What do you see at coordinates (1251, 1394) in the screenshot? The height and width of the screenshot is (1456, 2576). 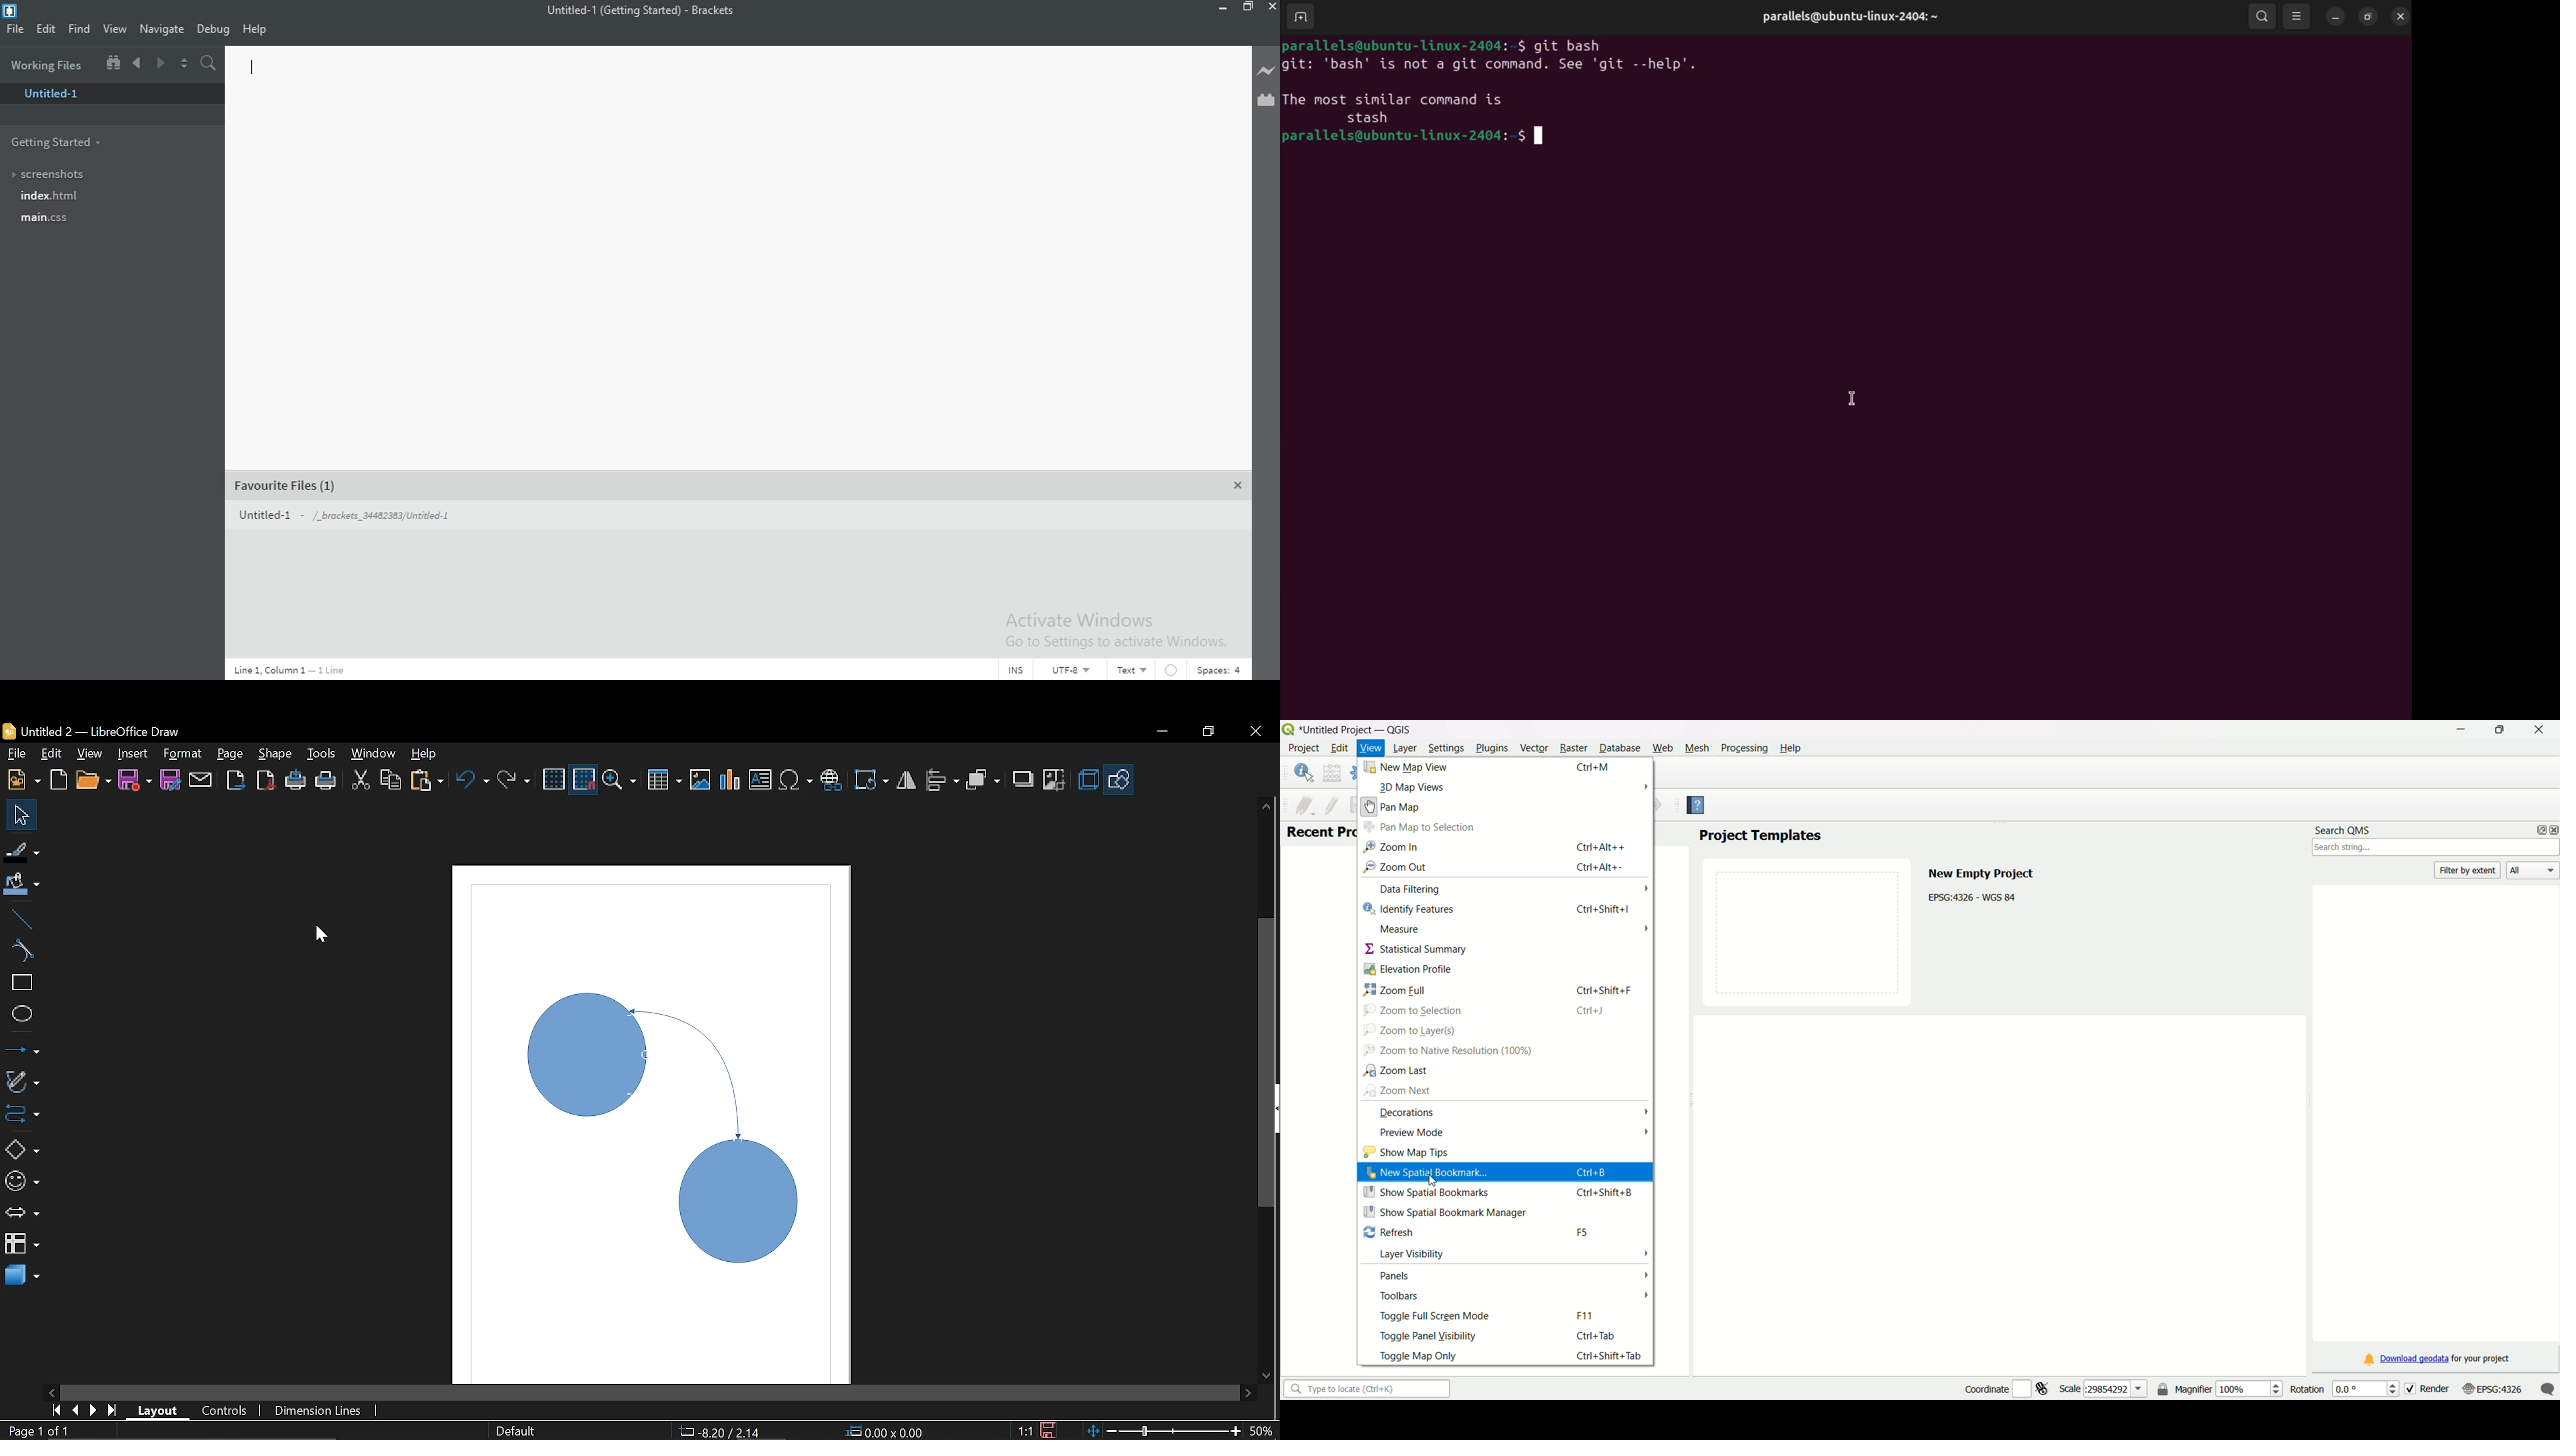 I see `Move right` at bounding box center [1251, 1394].